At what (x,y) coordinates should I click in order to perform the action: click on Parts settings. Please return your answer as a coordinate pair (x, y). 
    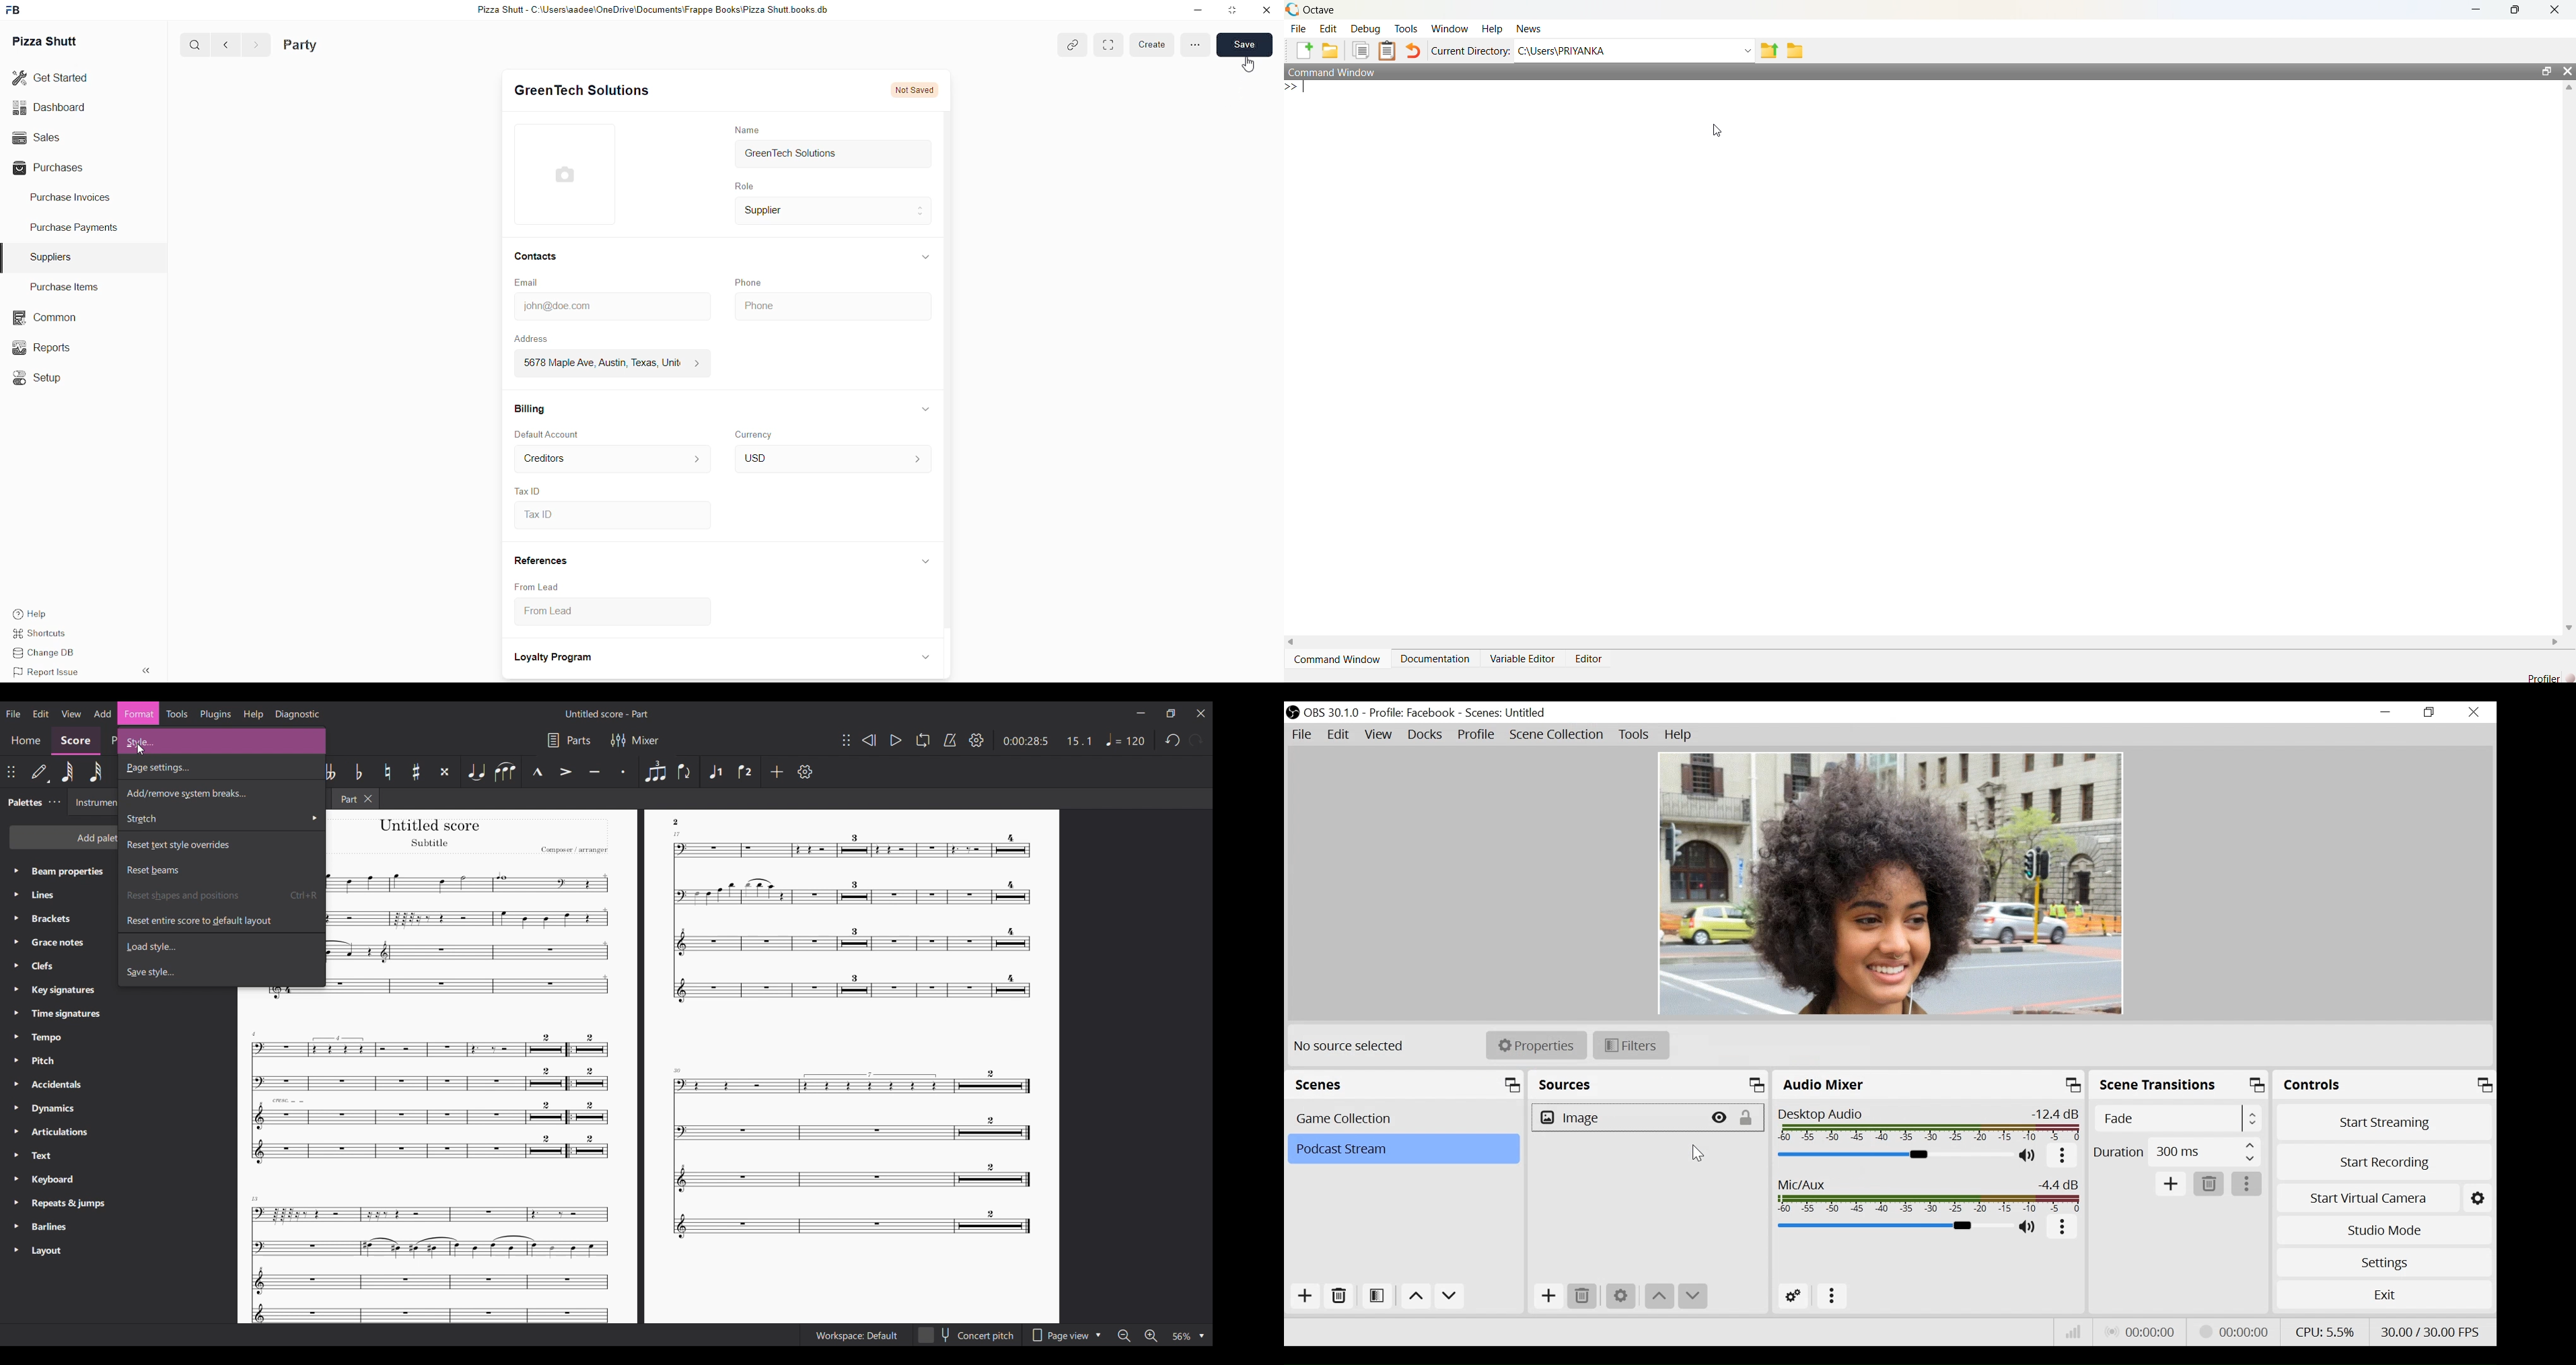
    Looking at the image, I should click on (570, 741).